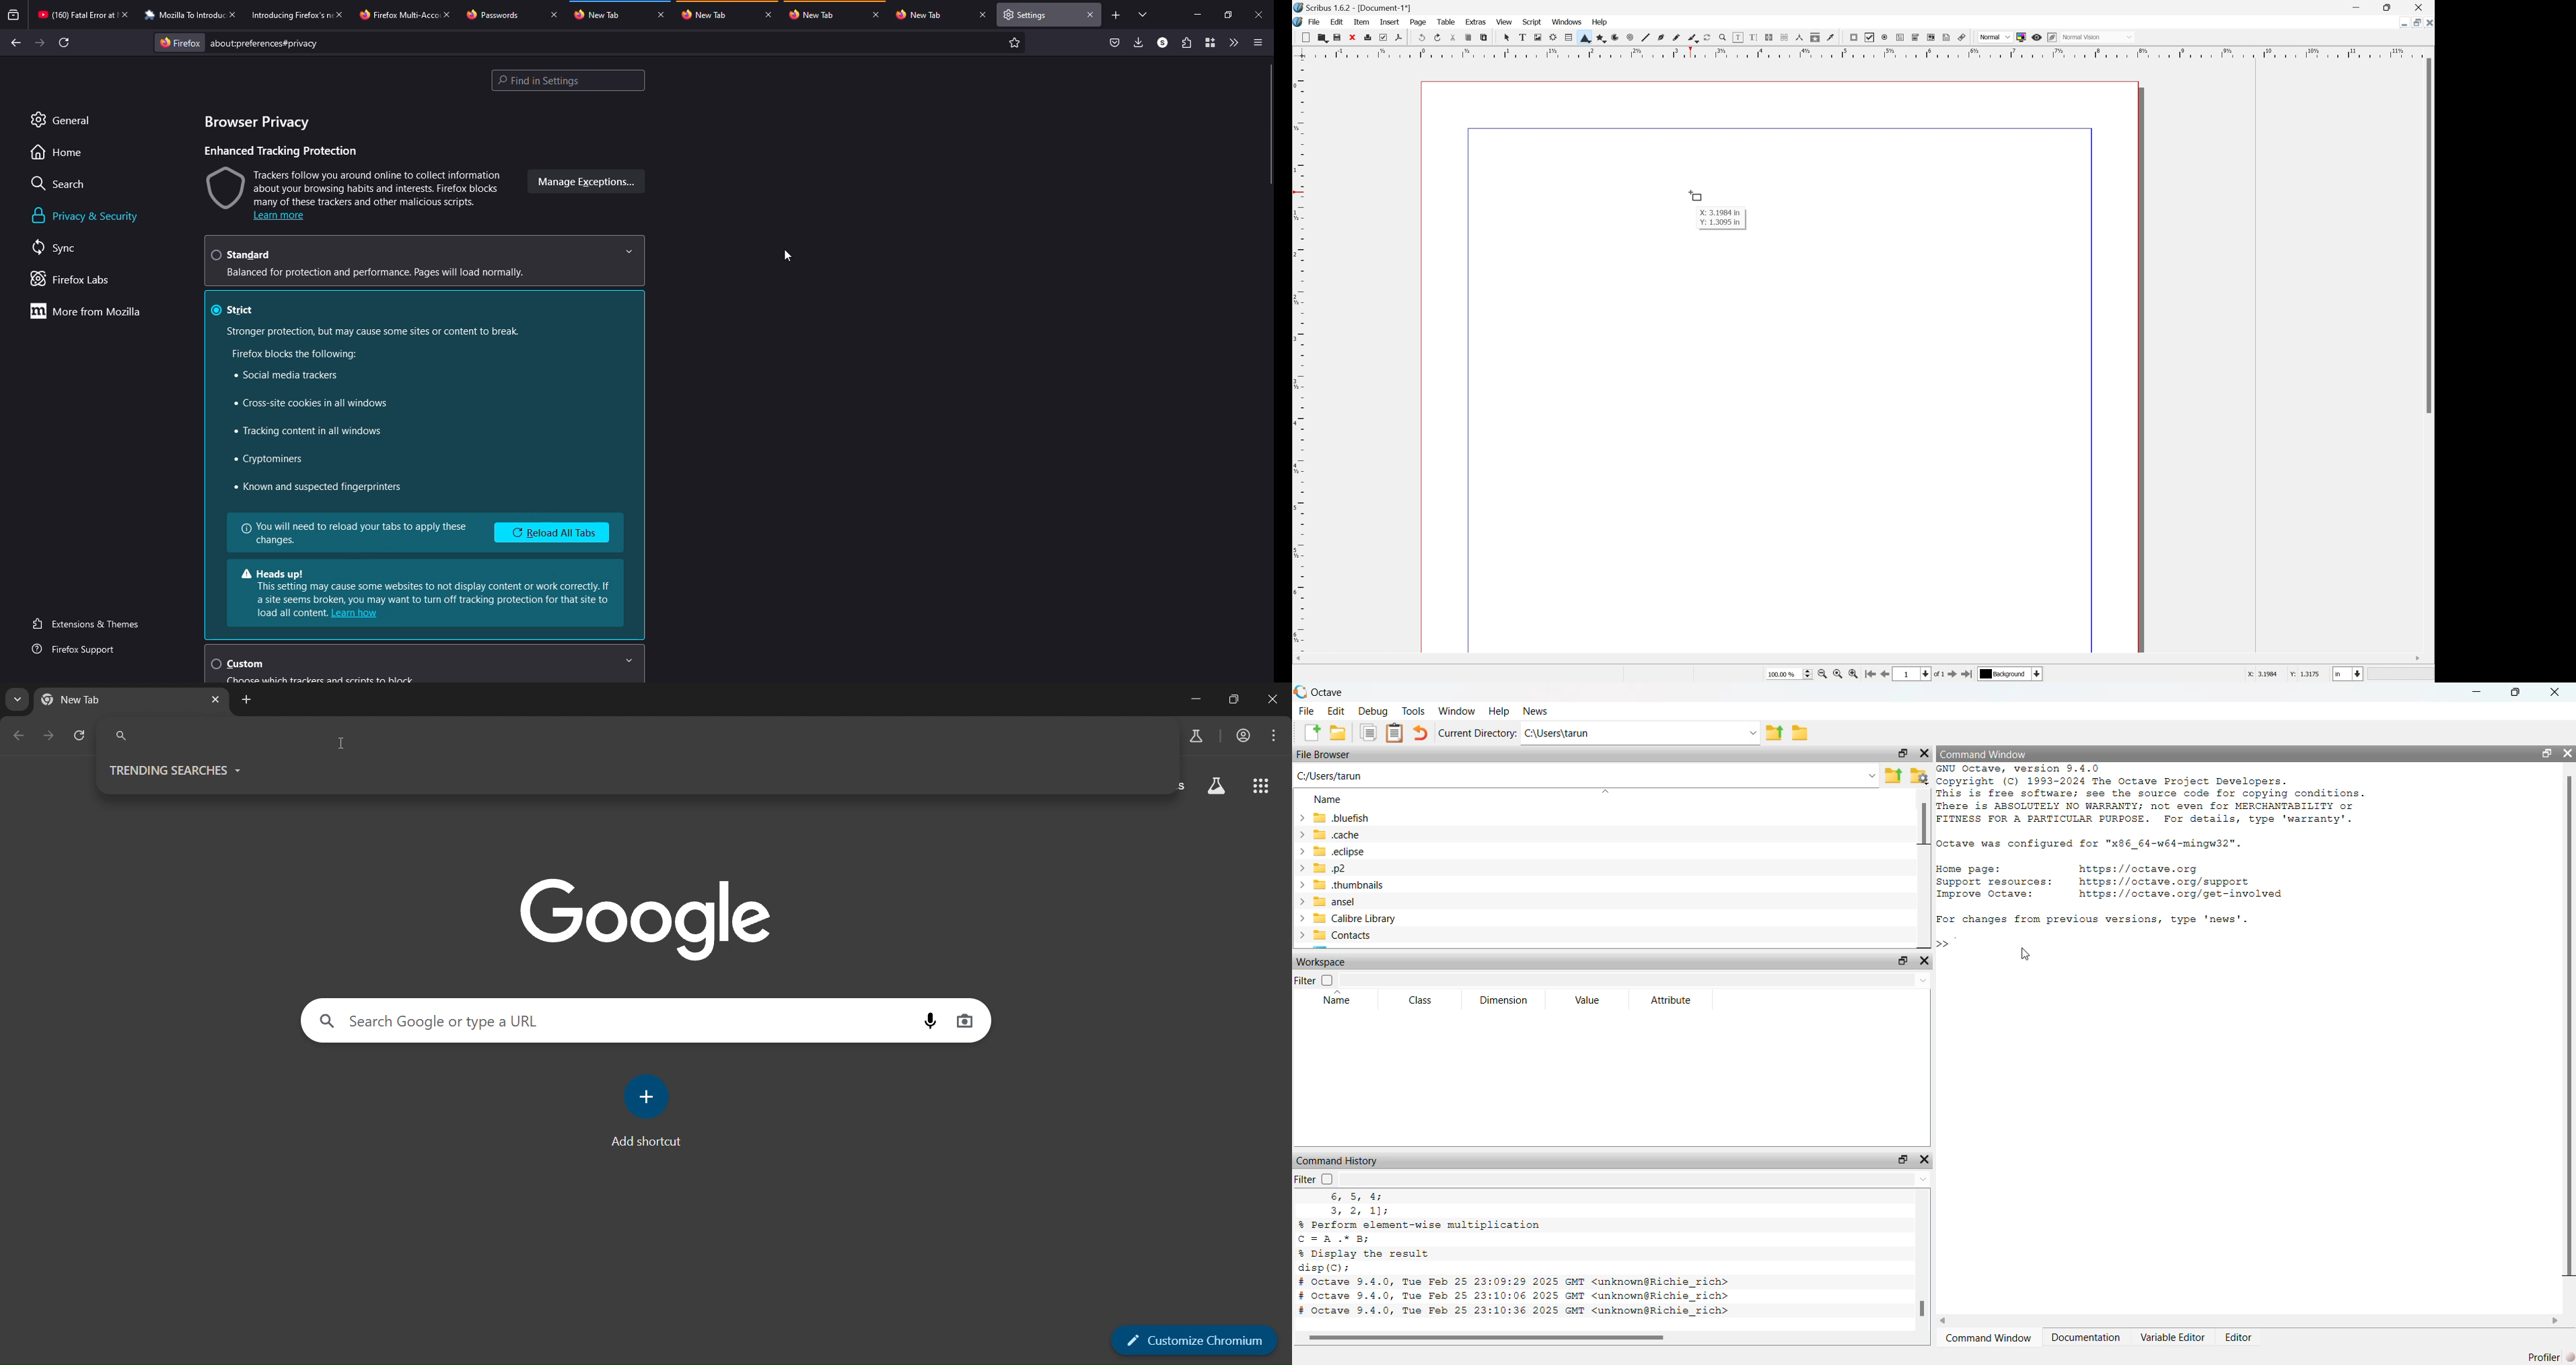 Image resolution: width=2576 pixels, height=1372 pixels. I want to click on Arc, so click(1613, 37).